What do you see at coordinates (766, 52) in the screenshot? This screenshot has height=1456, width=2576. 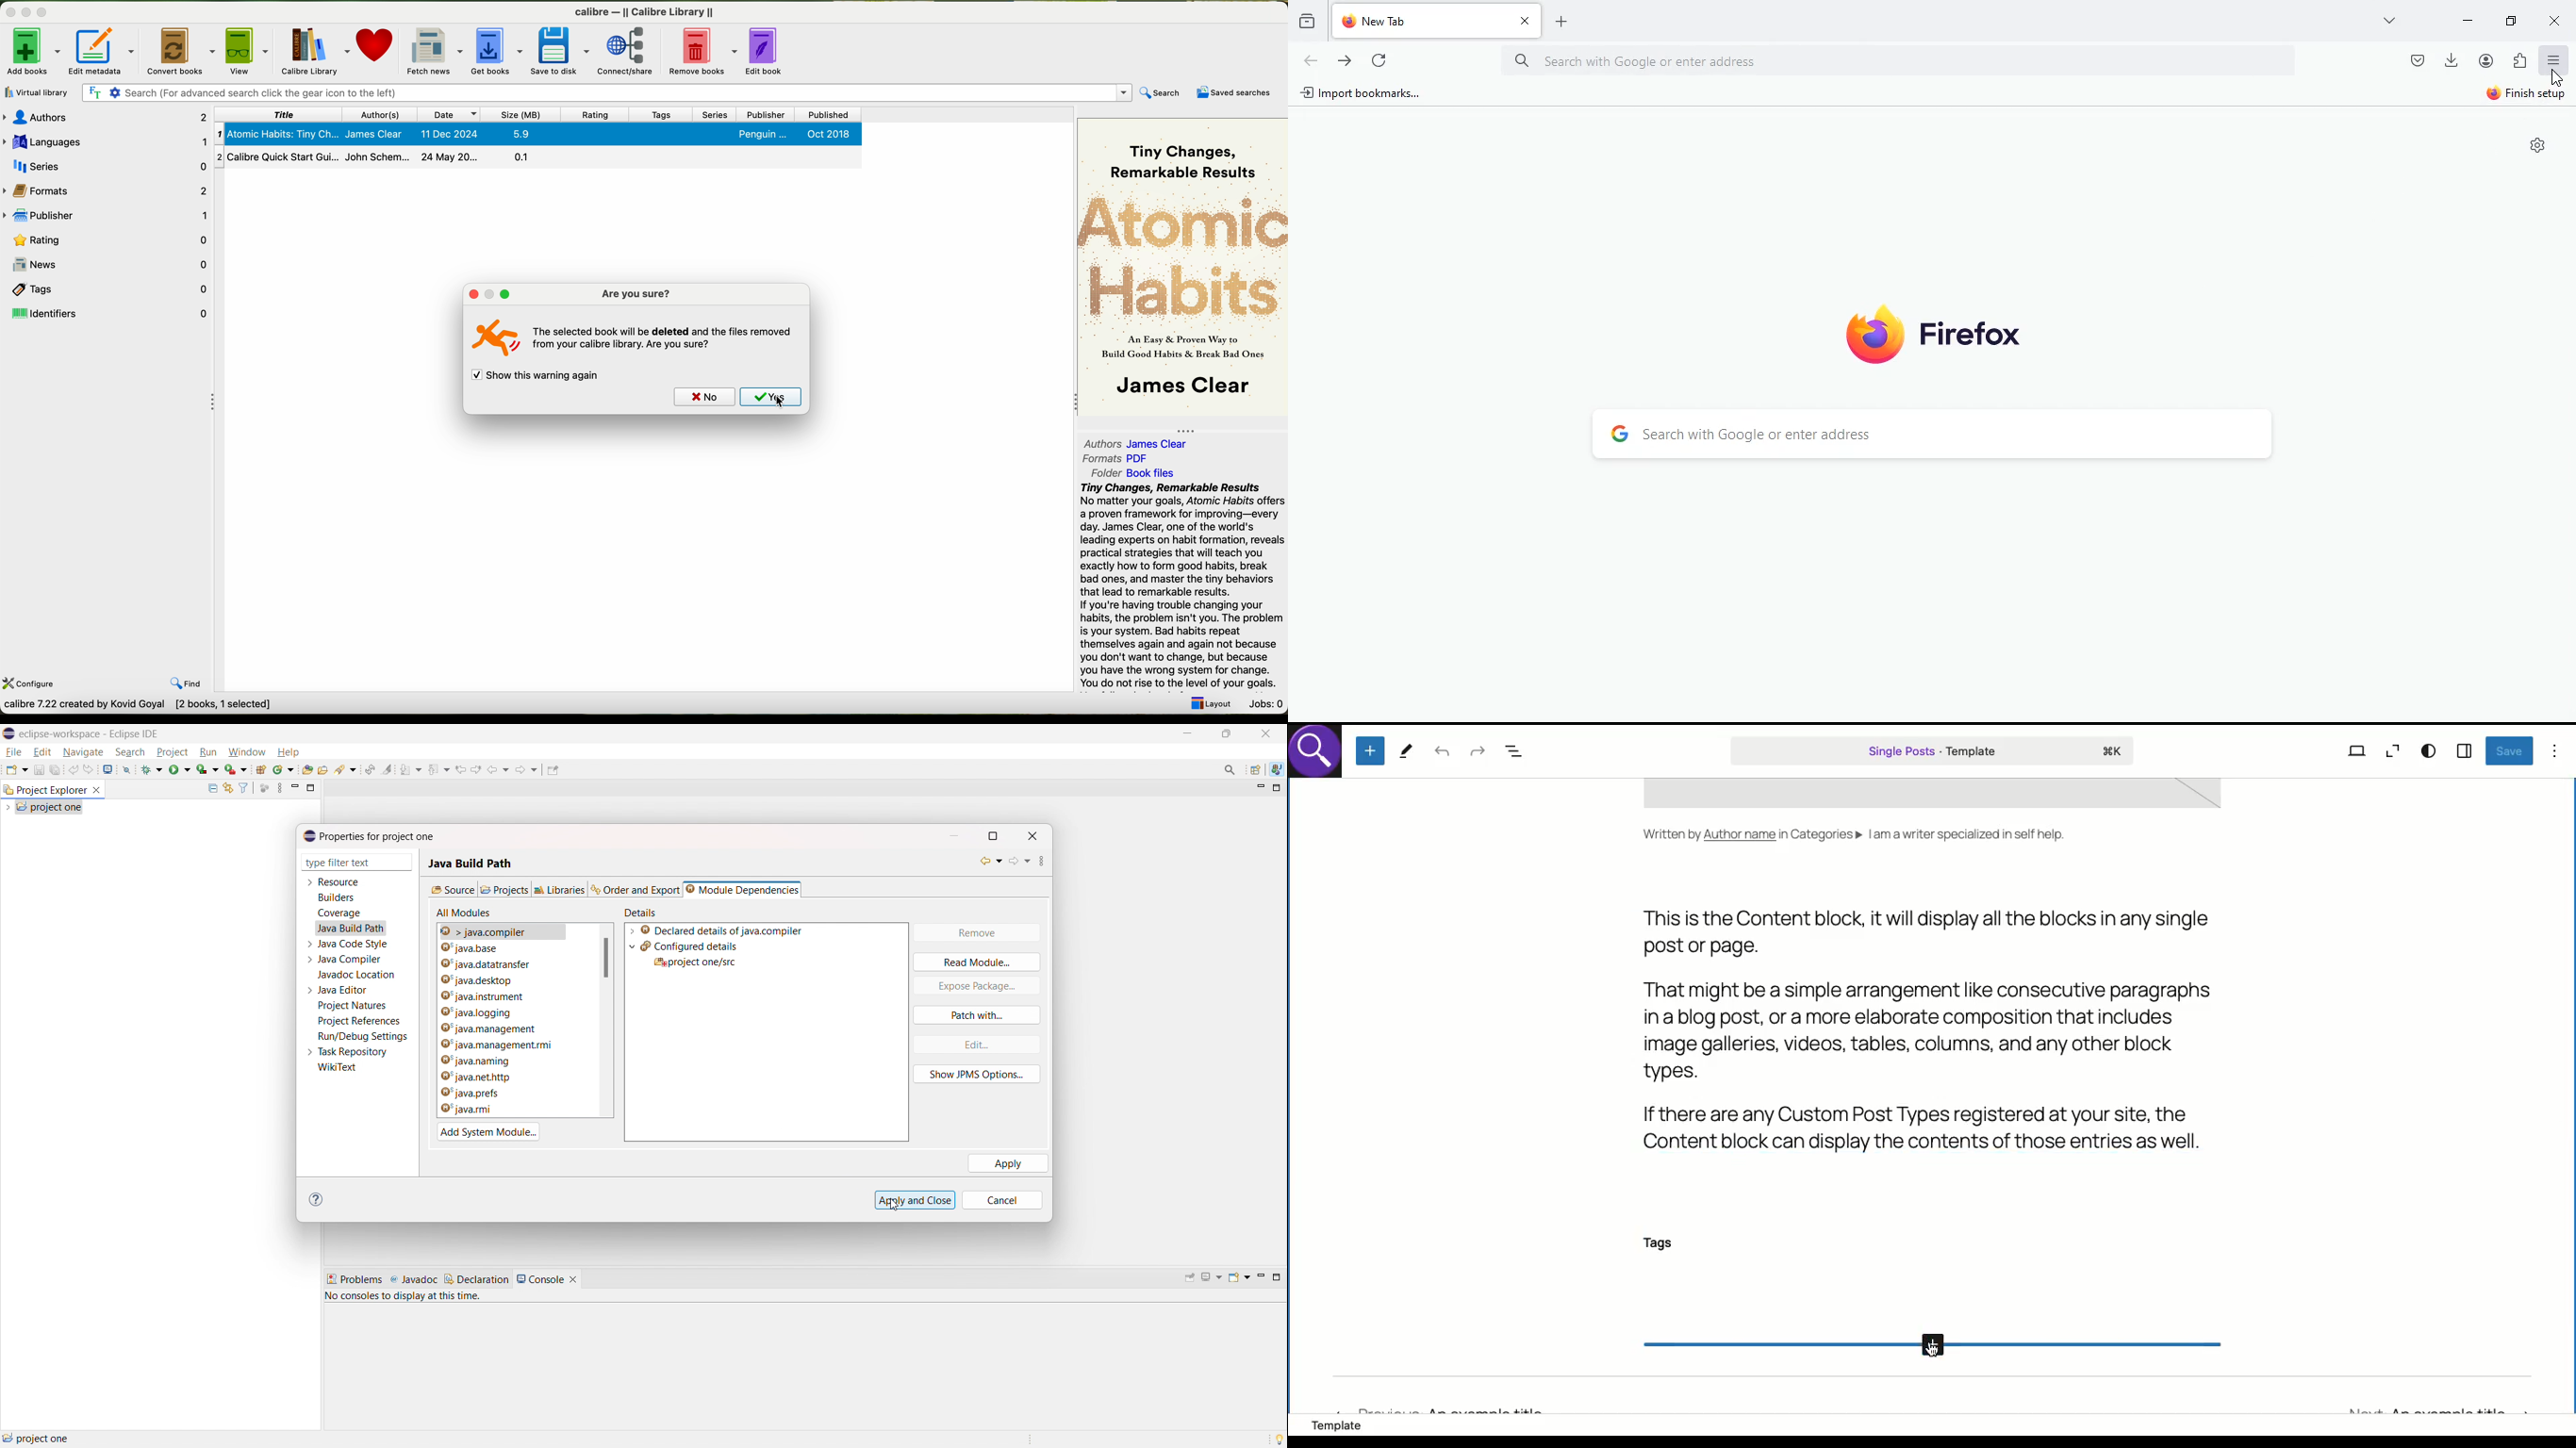 I see `edit books` at bounding box center [766, 52].